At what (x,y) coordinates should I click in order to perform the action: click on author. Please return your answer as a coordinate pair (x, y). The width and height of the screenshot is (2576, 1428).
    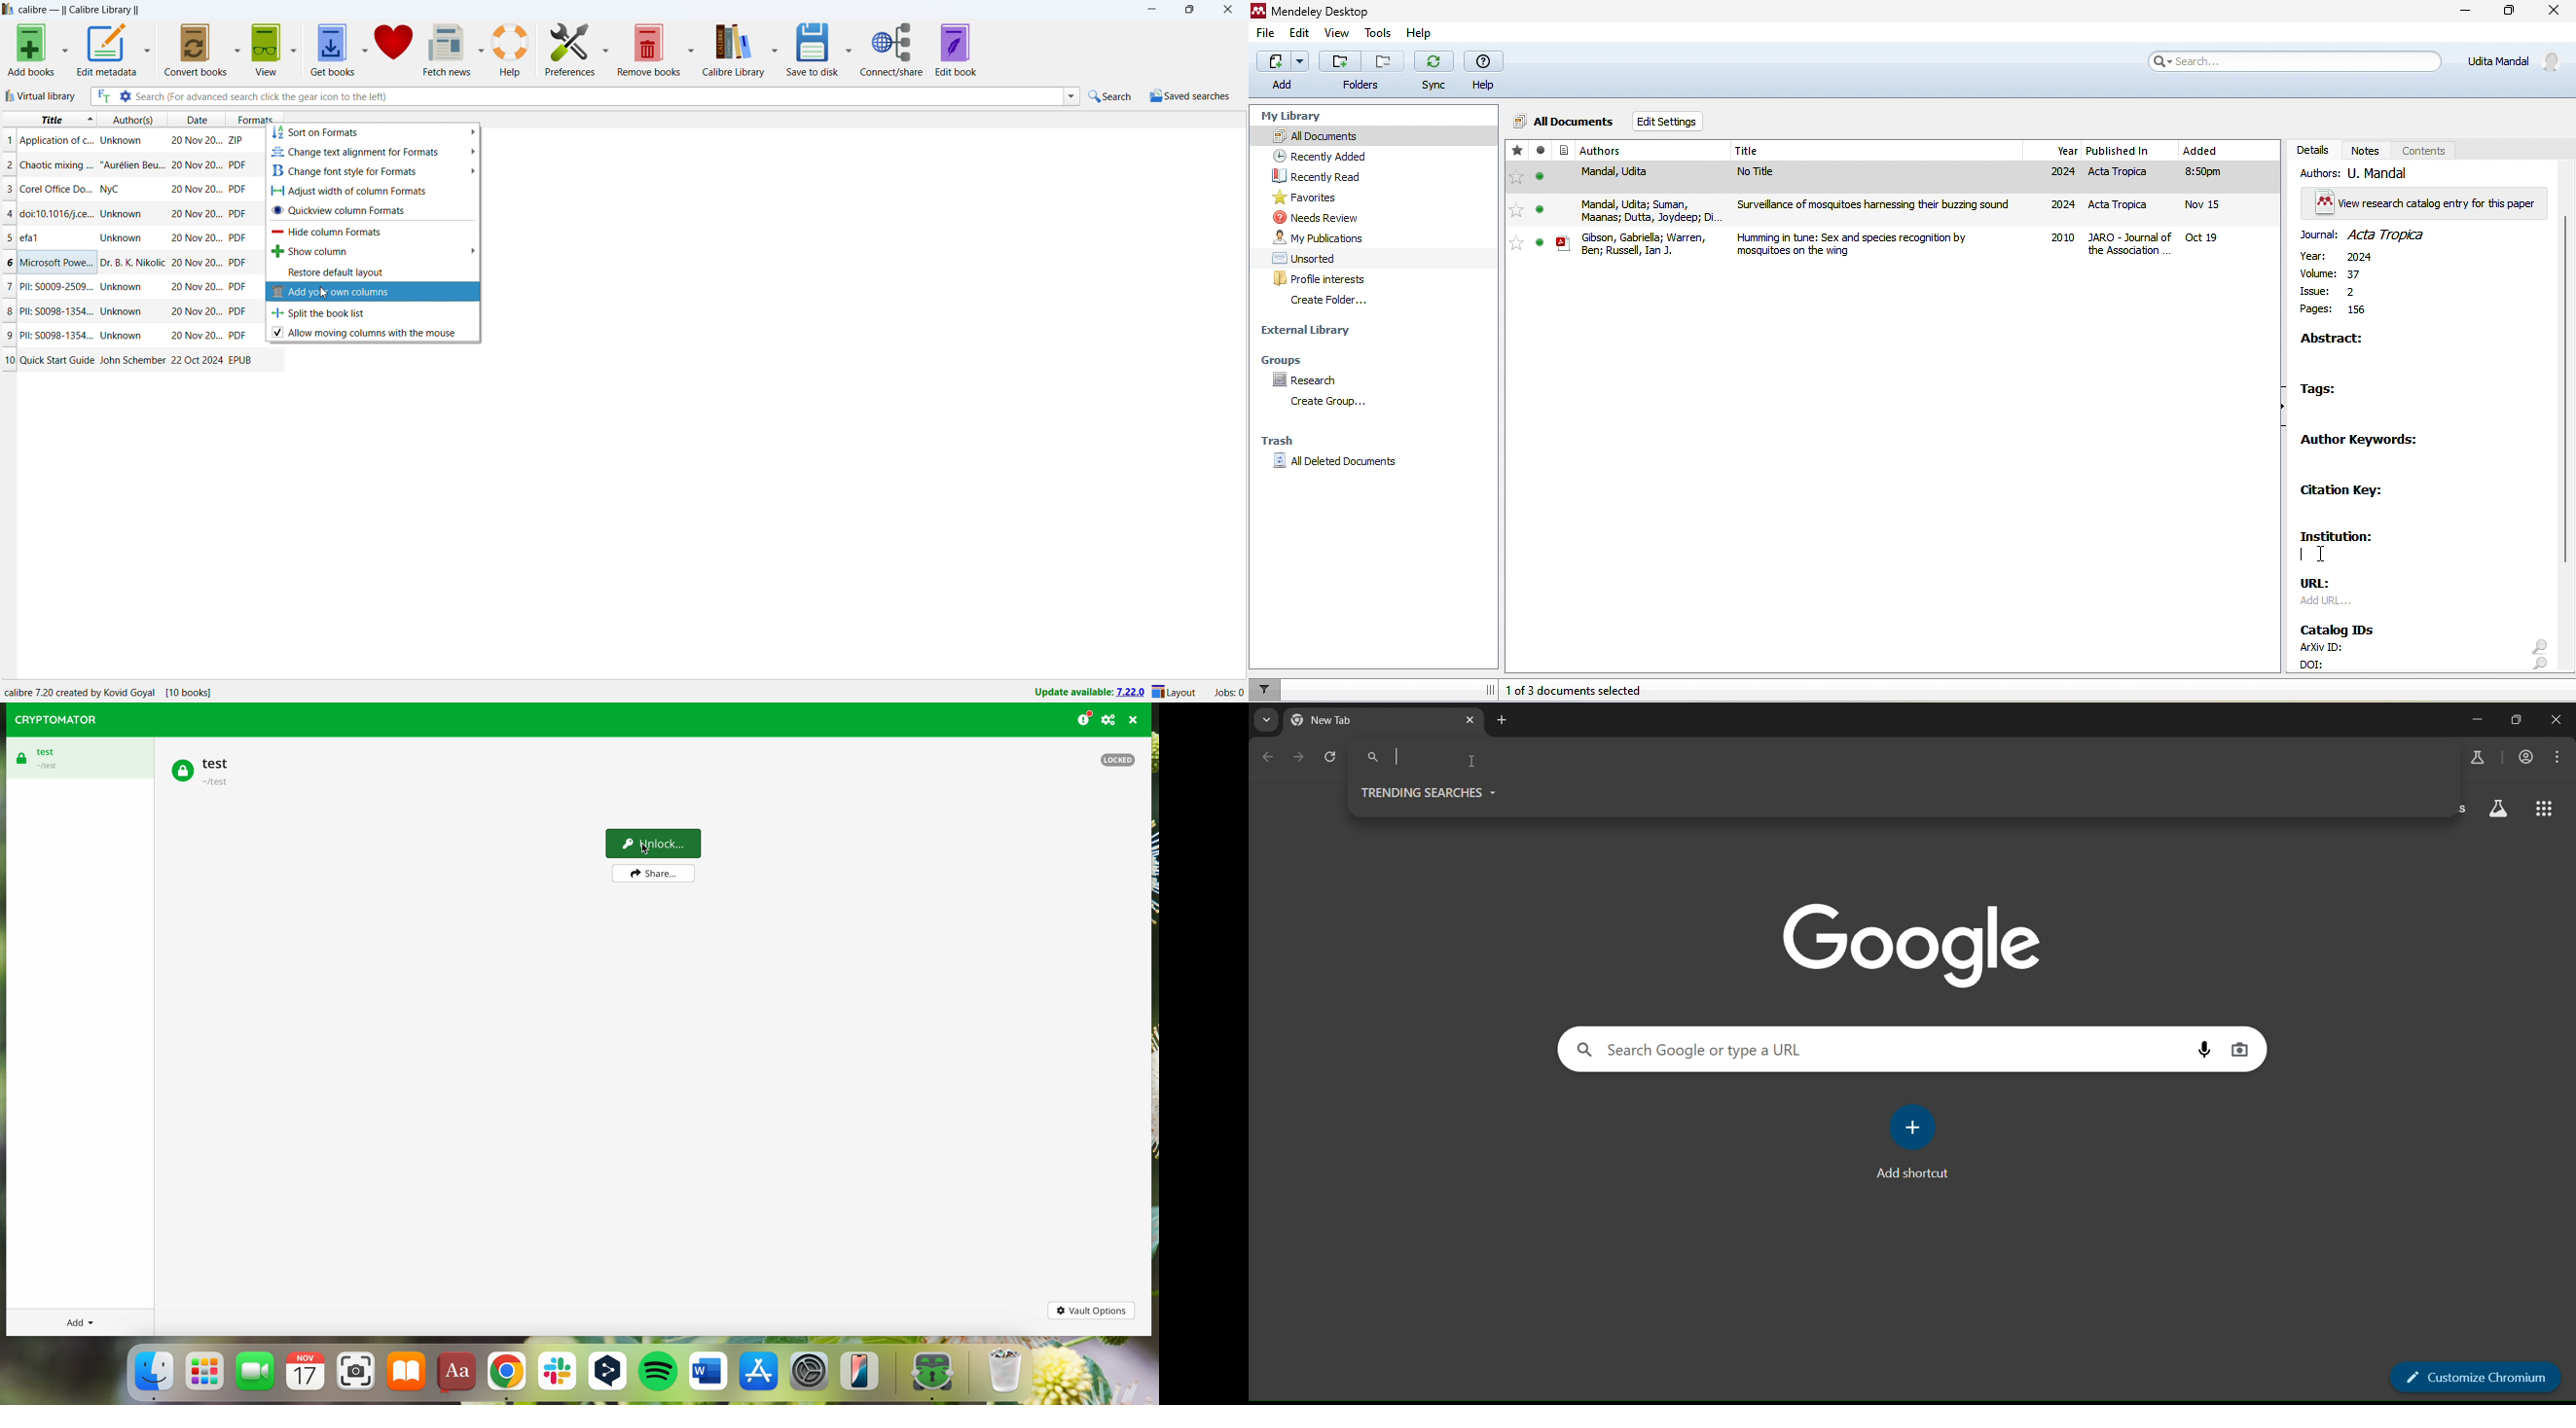
    Looking at the image, I should click on (122, 335).